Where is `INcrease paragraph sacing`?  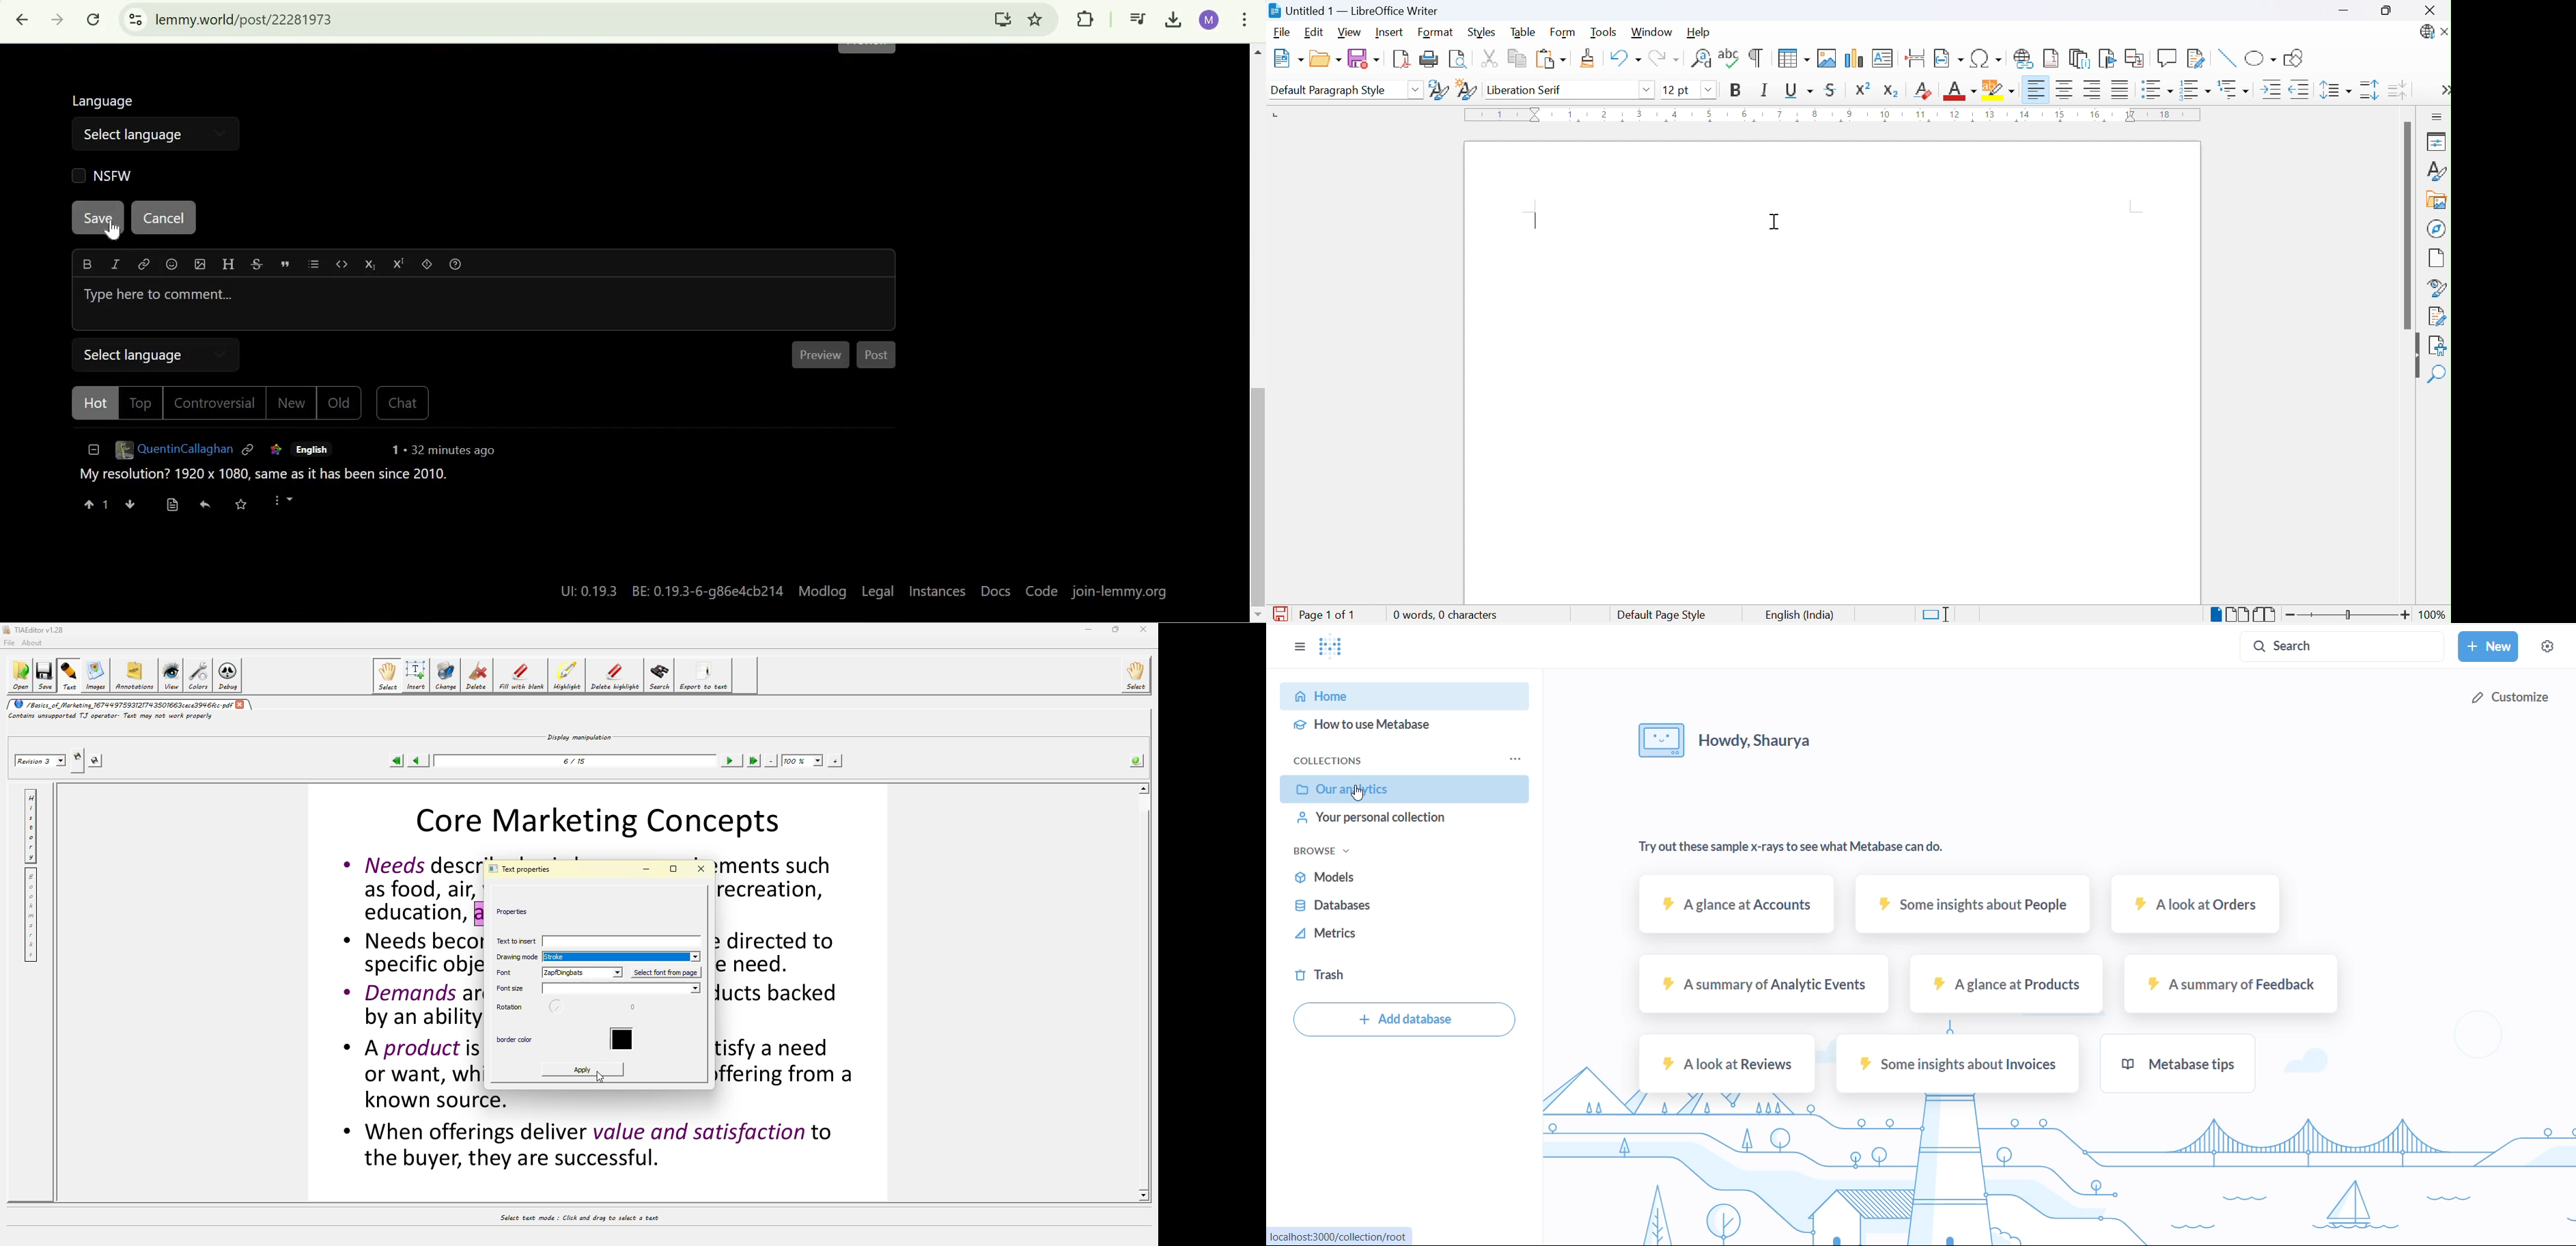 INcrease paragraph sacing is located at coordinates (2370, 90).